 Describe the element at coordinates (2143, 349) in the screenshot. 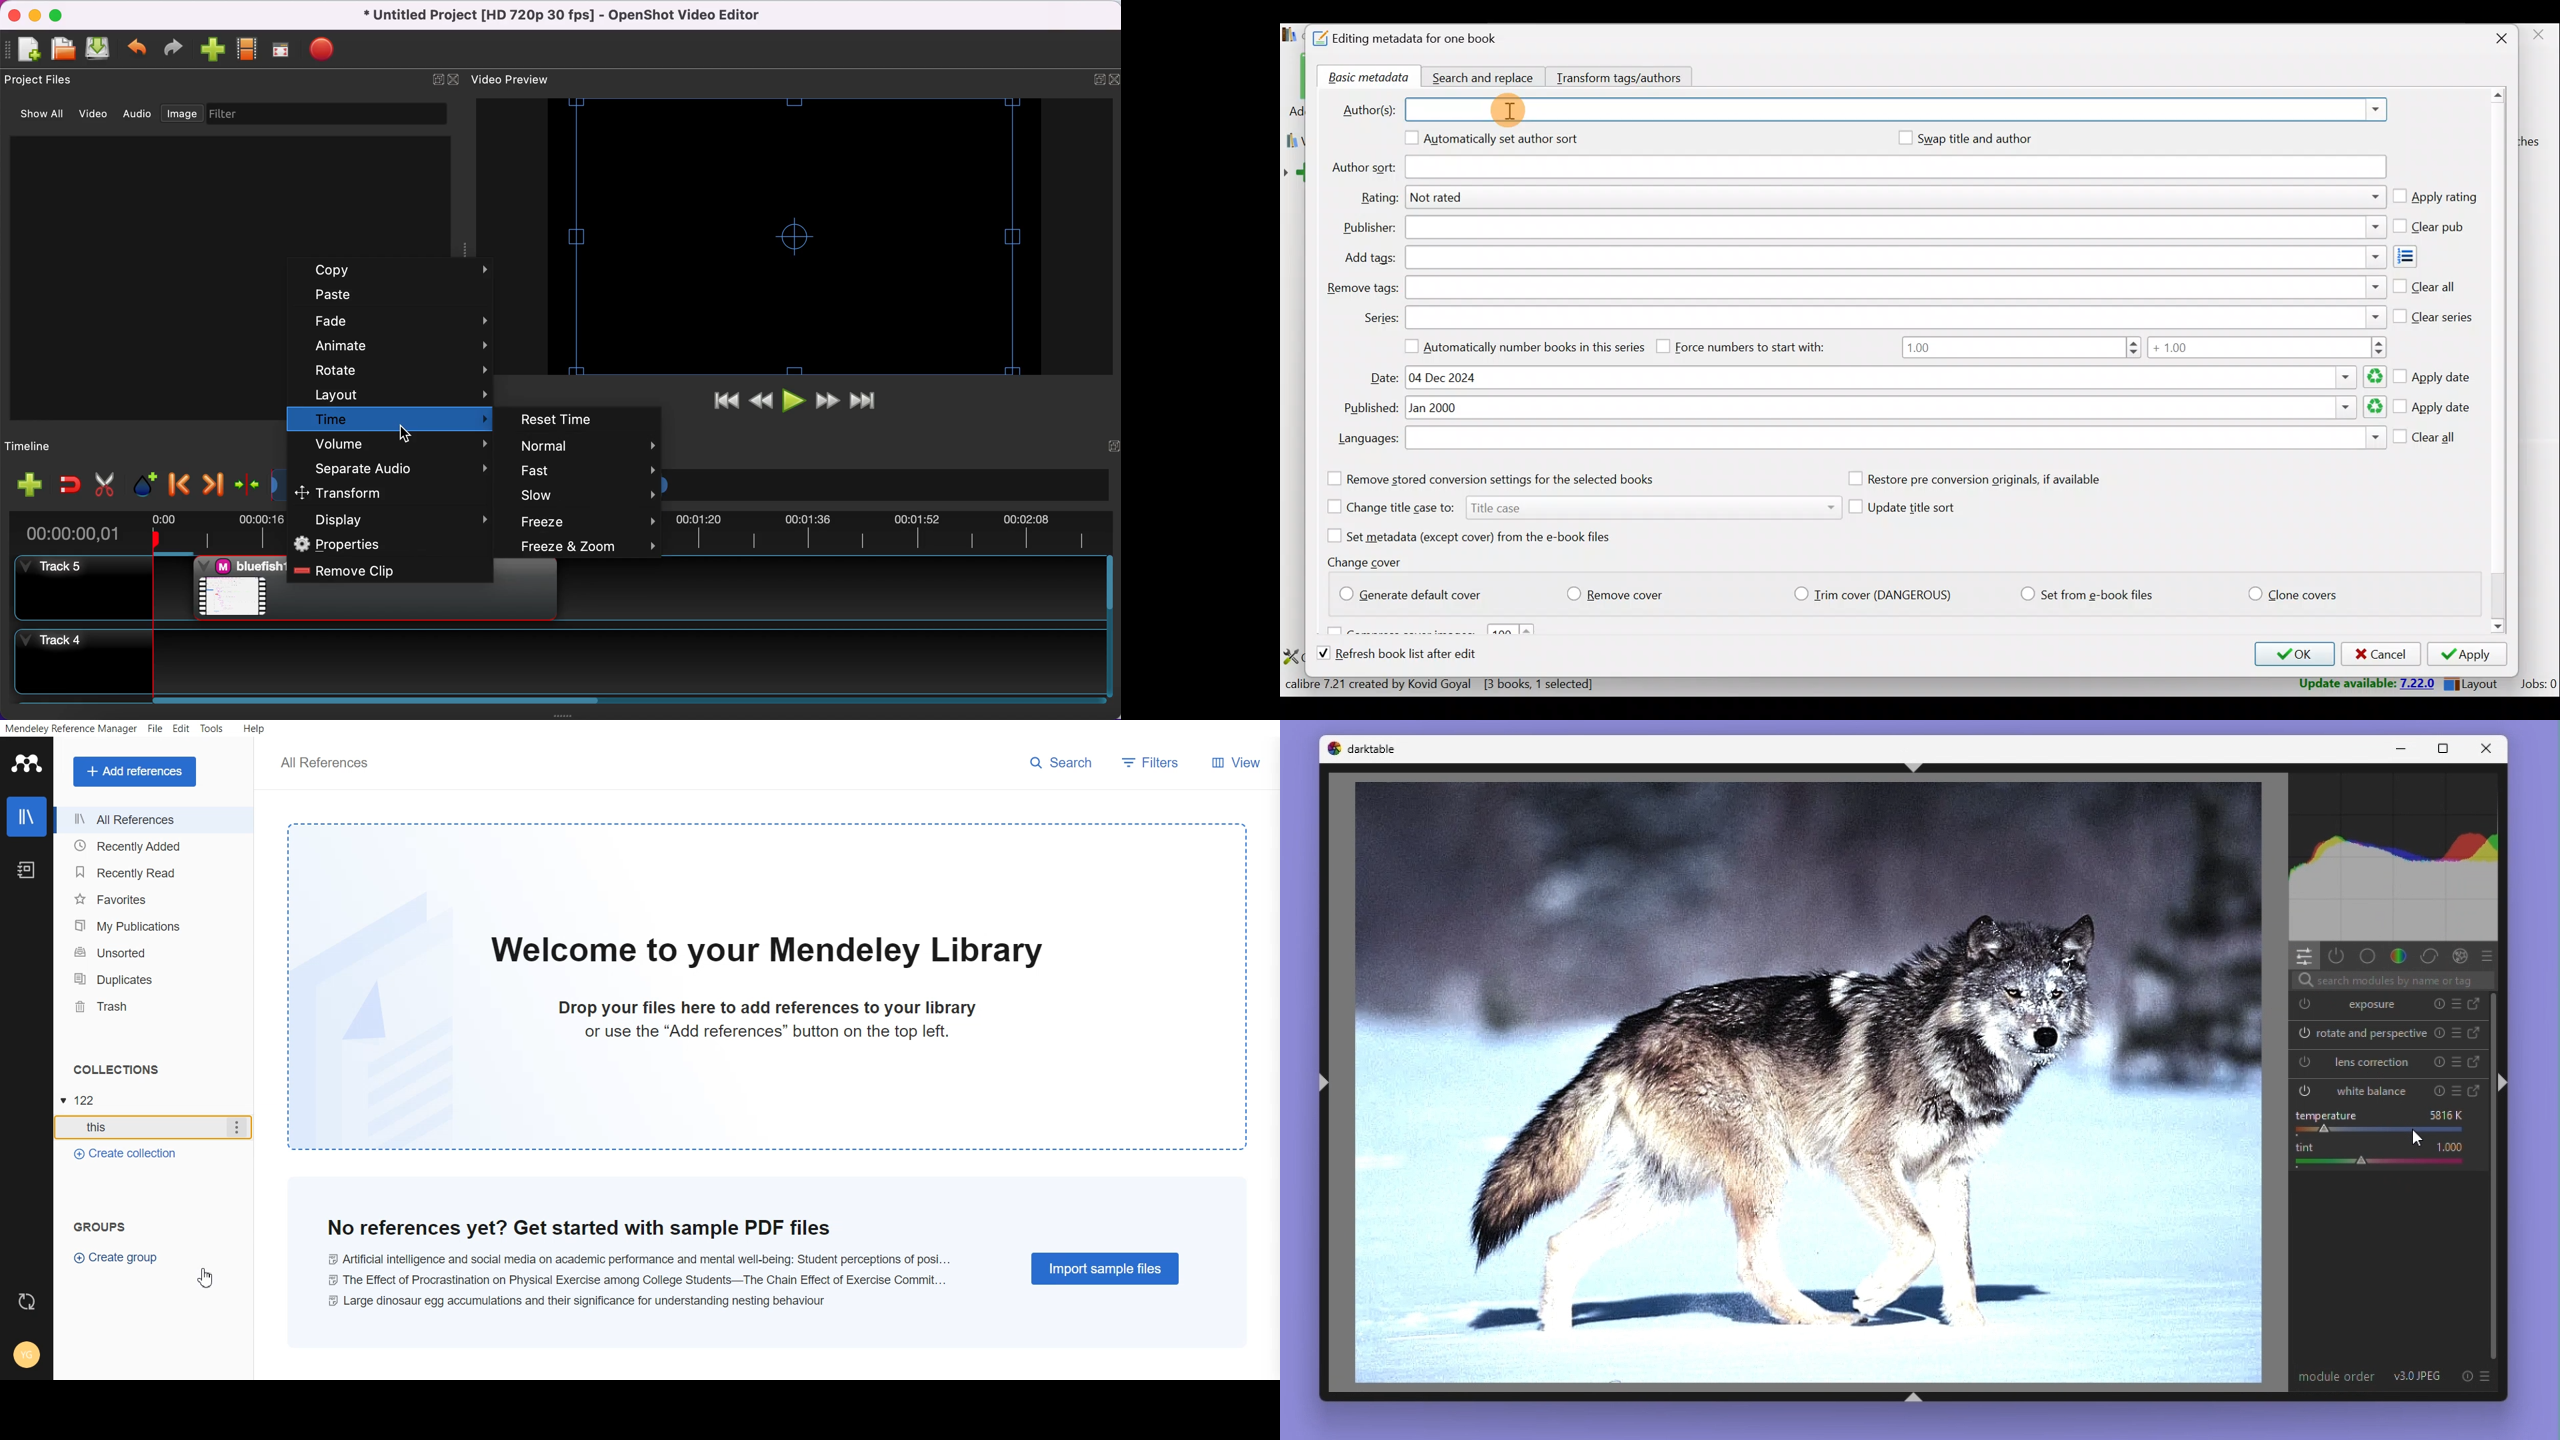

I see `Number range` at that location.